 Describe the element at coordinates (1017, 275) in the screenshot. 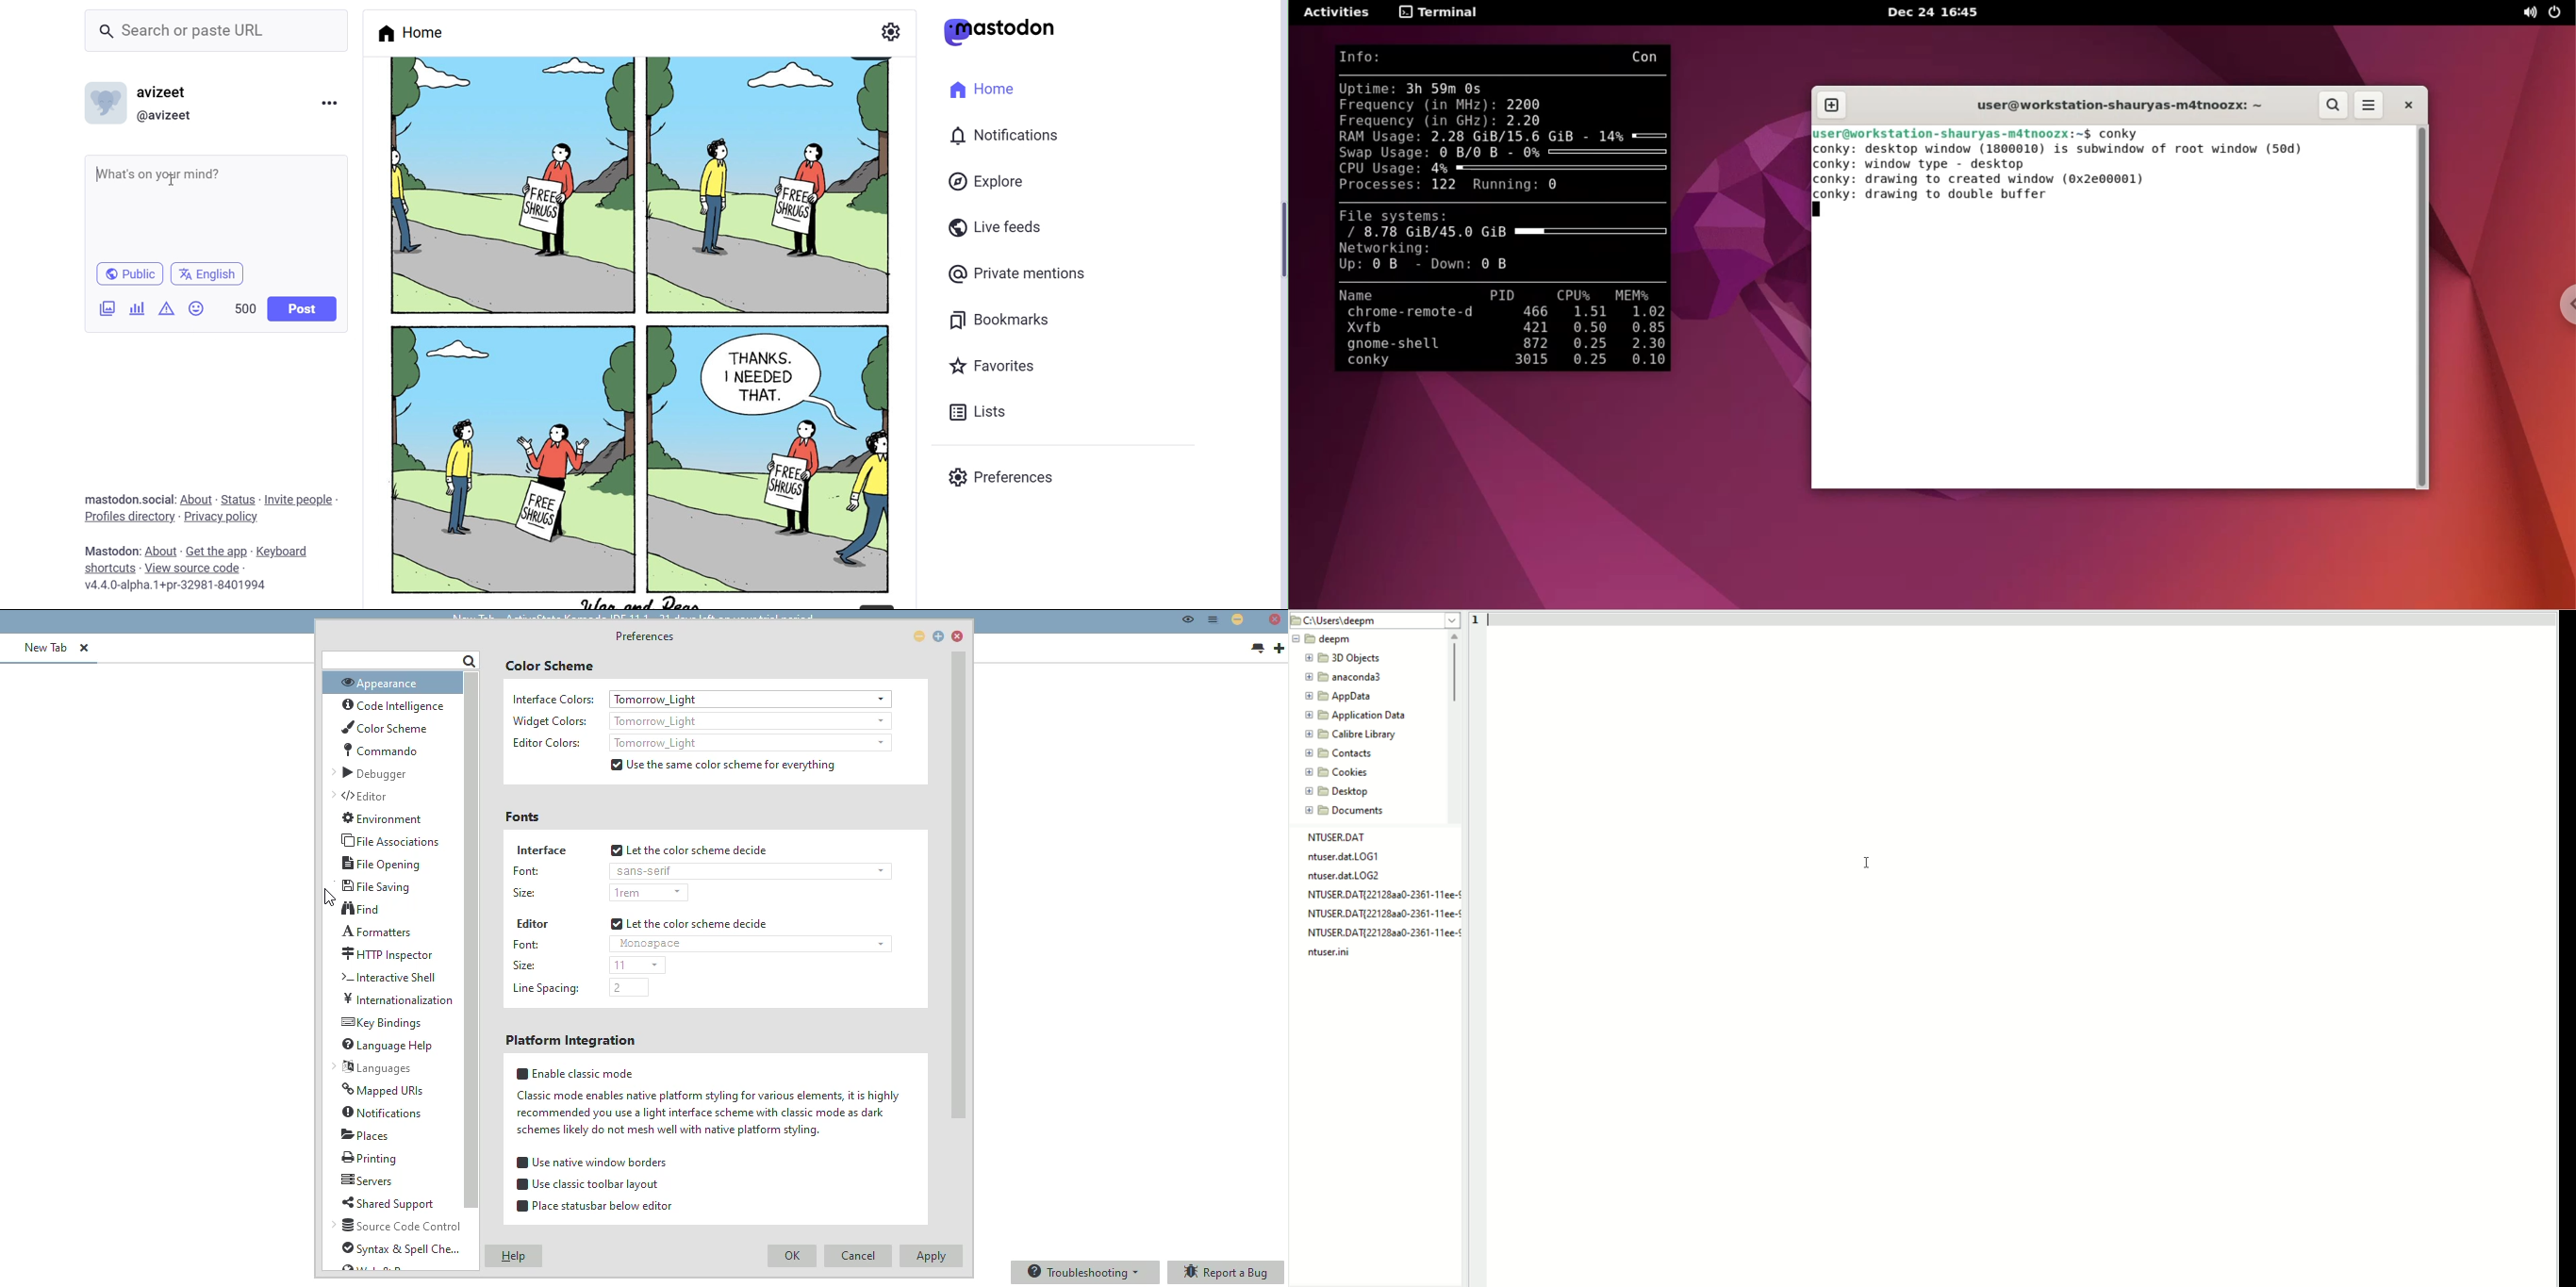

I see `private Mentions` at that location.